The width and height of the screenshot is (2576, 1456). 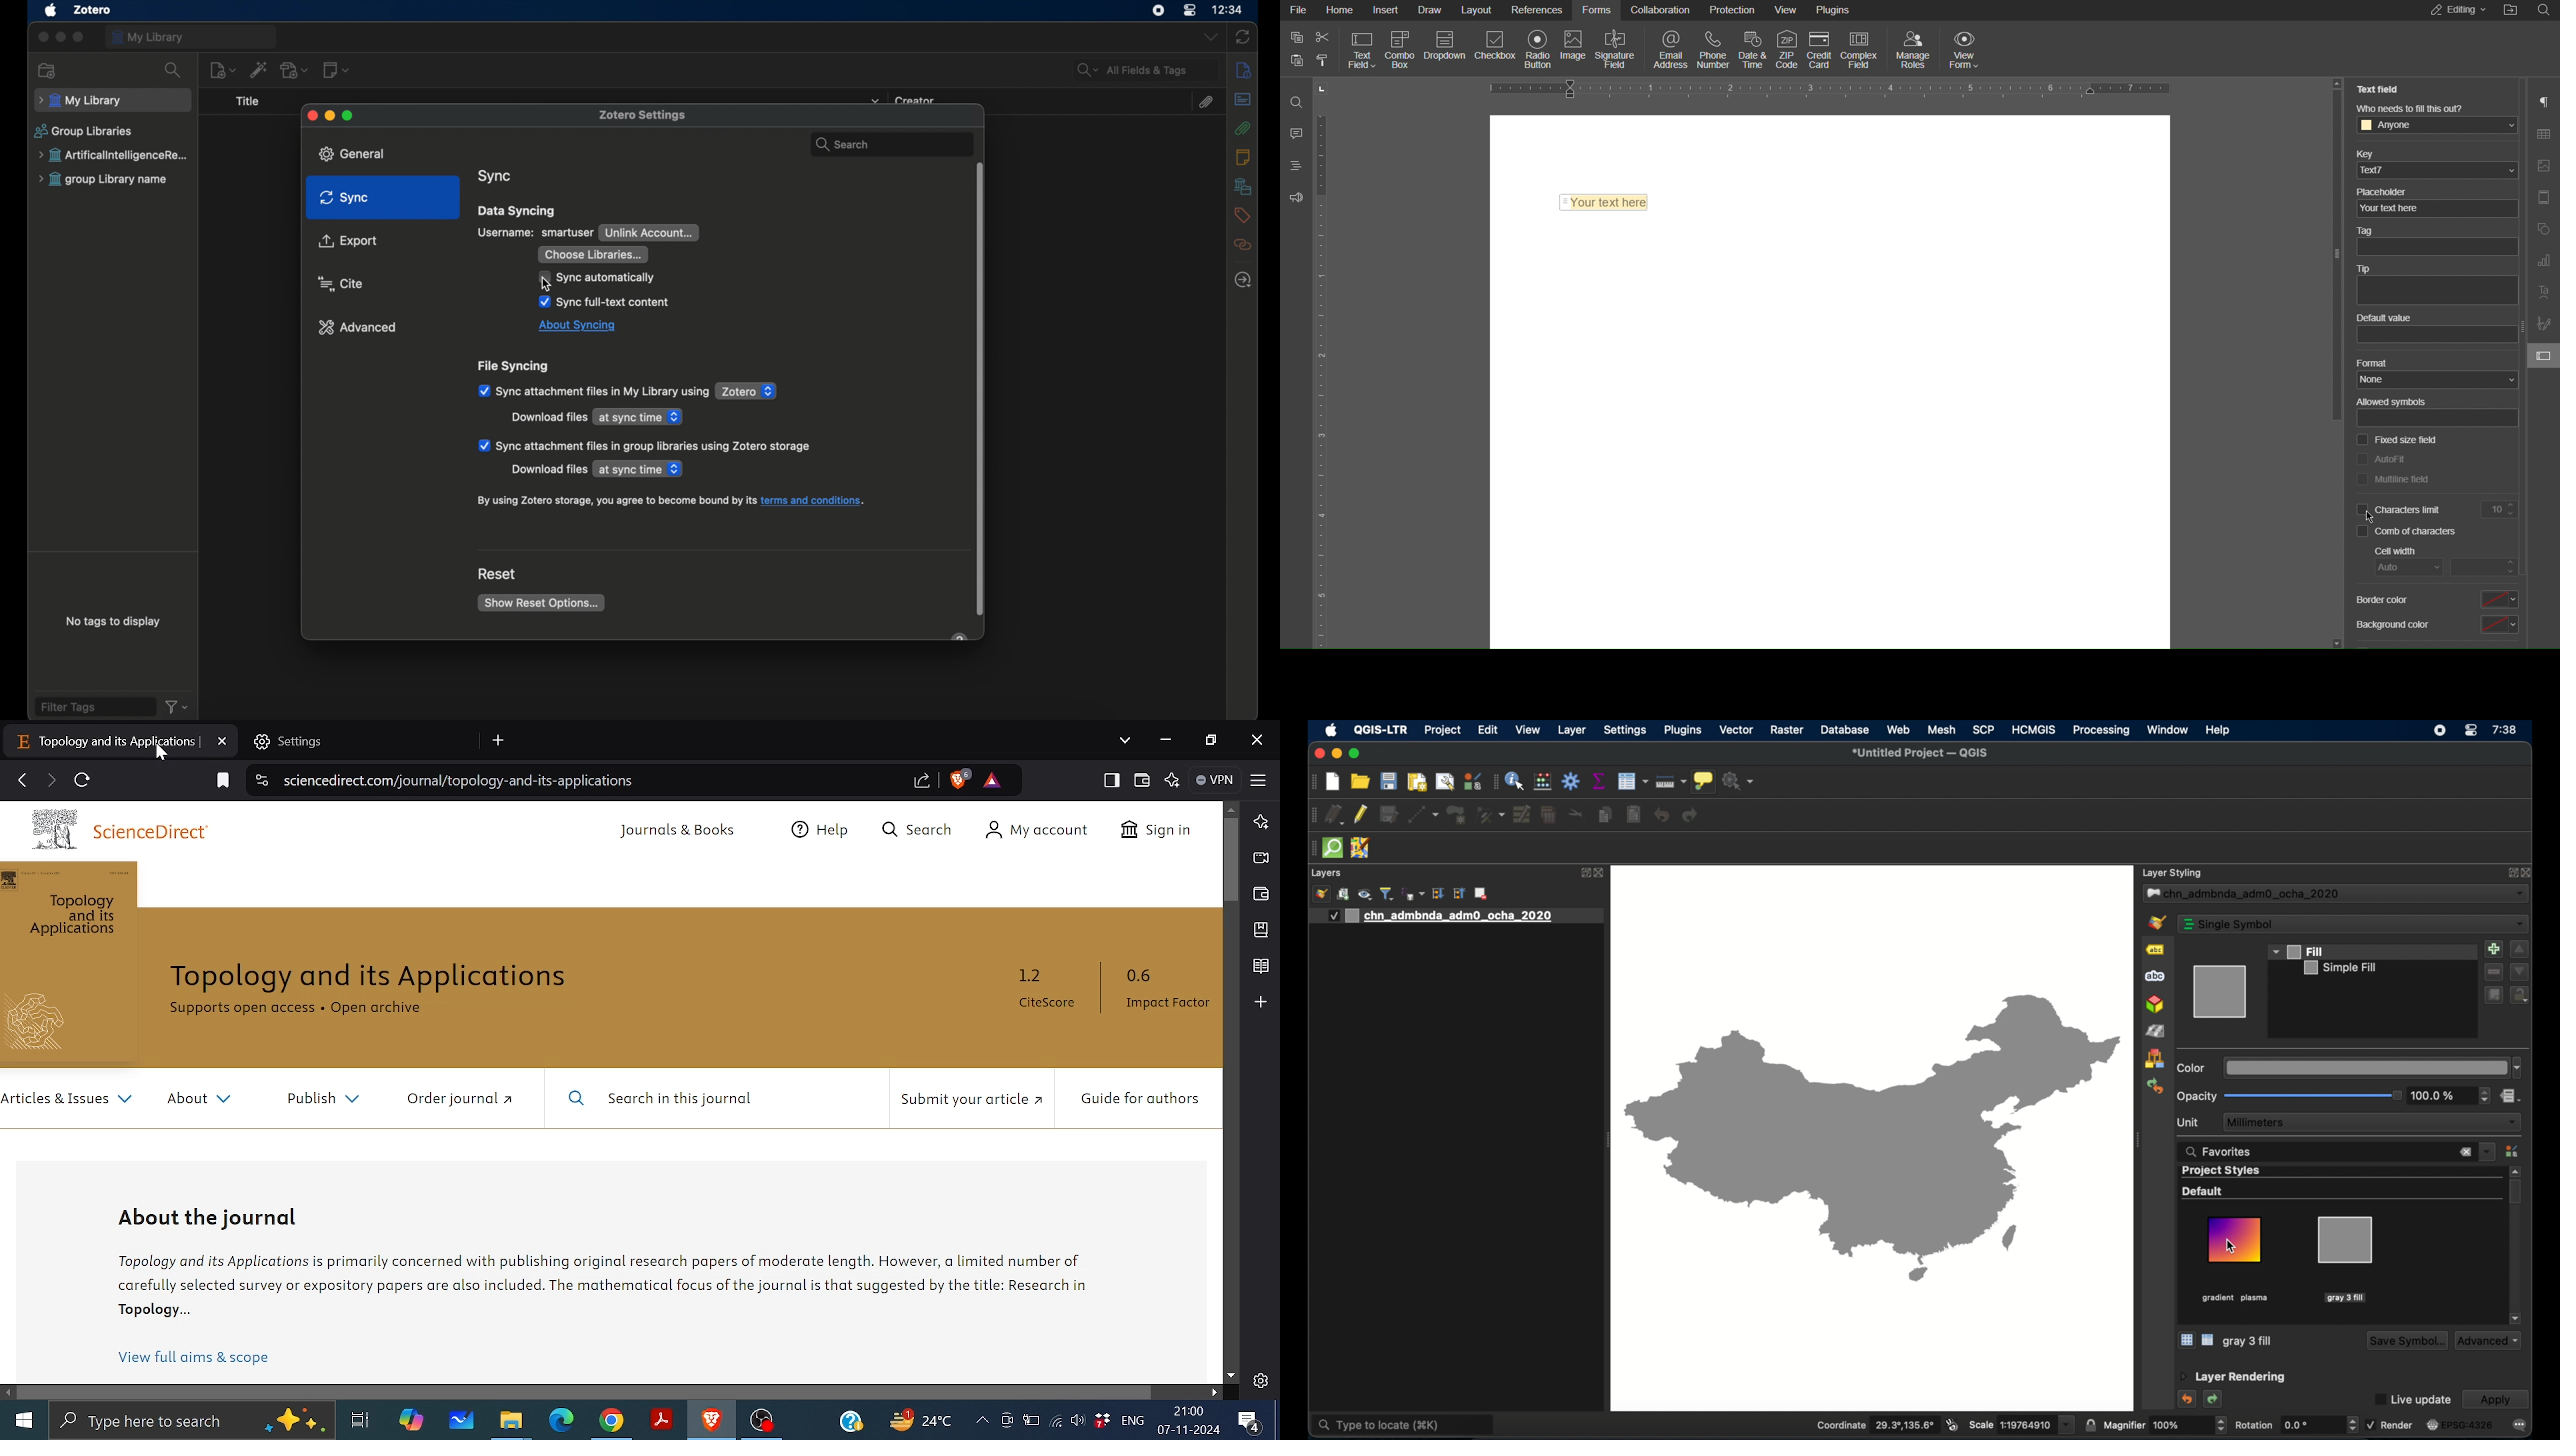 I want to click on Credit Card, so click(x=1820, y=47).